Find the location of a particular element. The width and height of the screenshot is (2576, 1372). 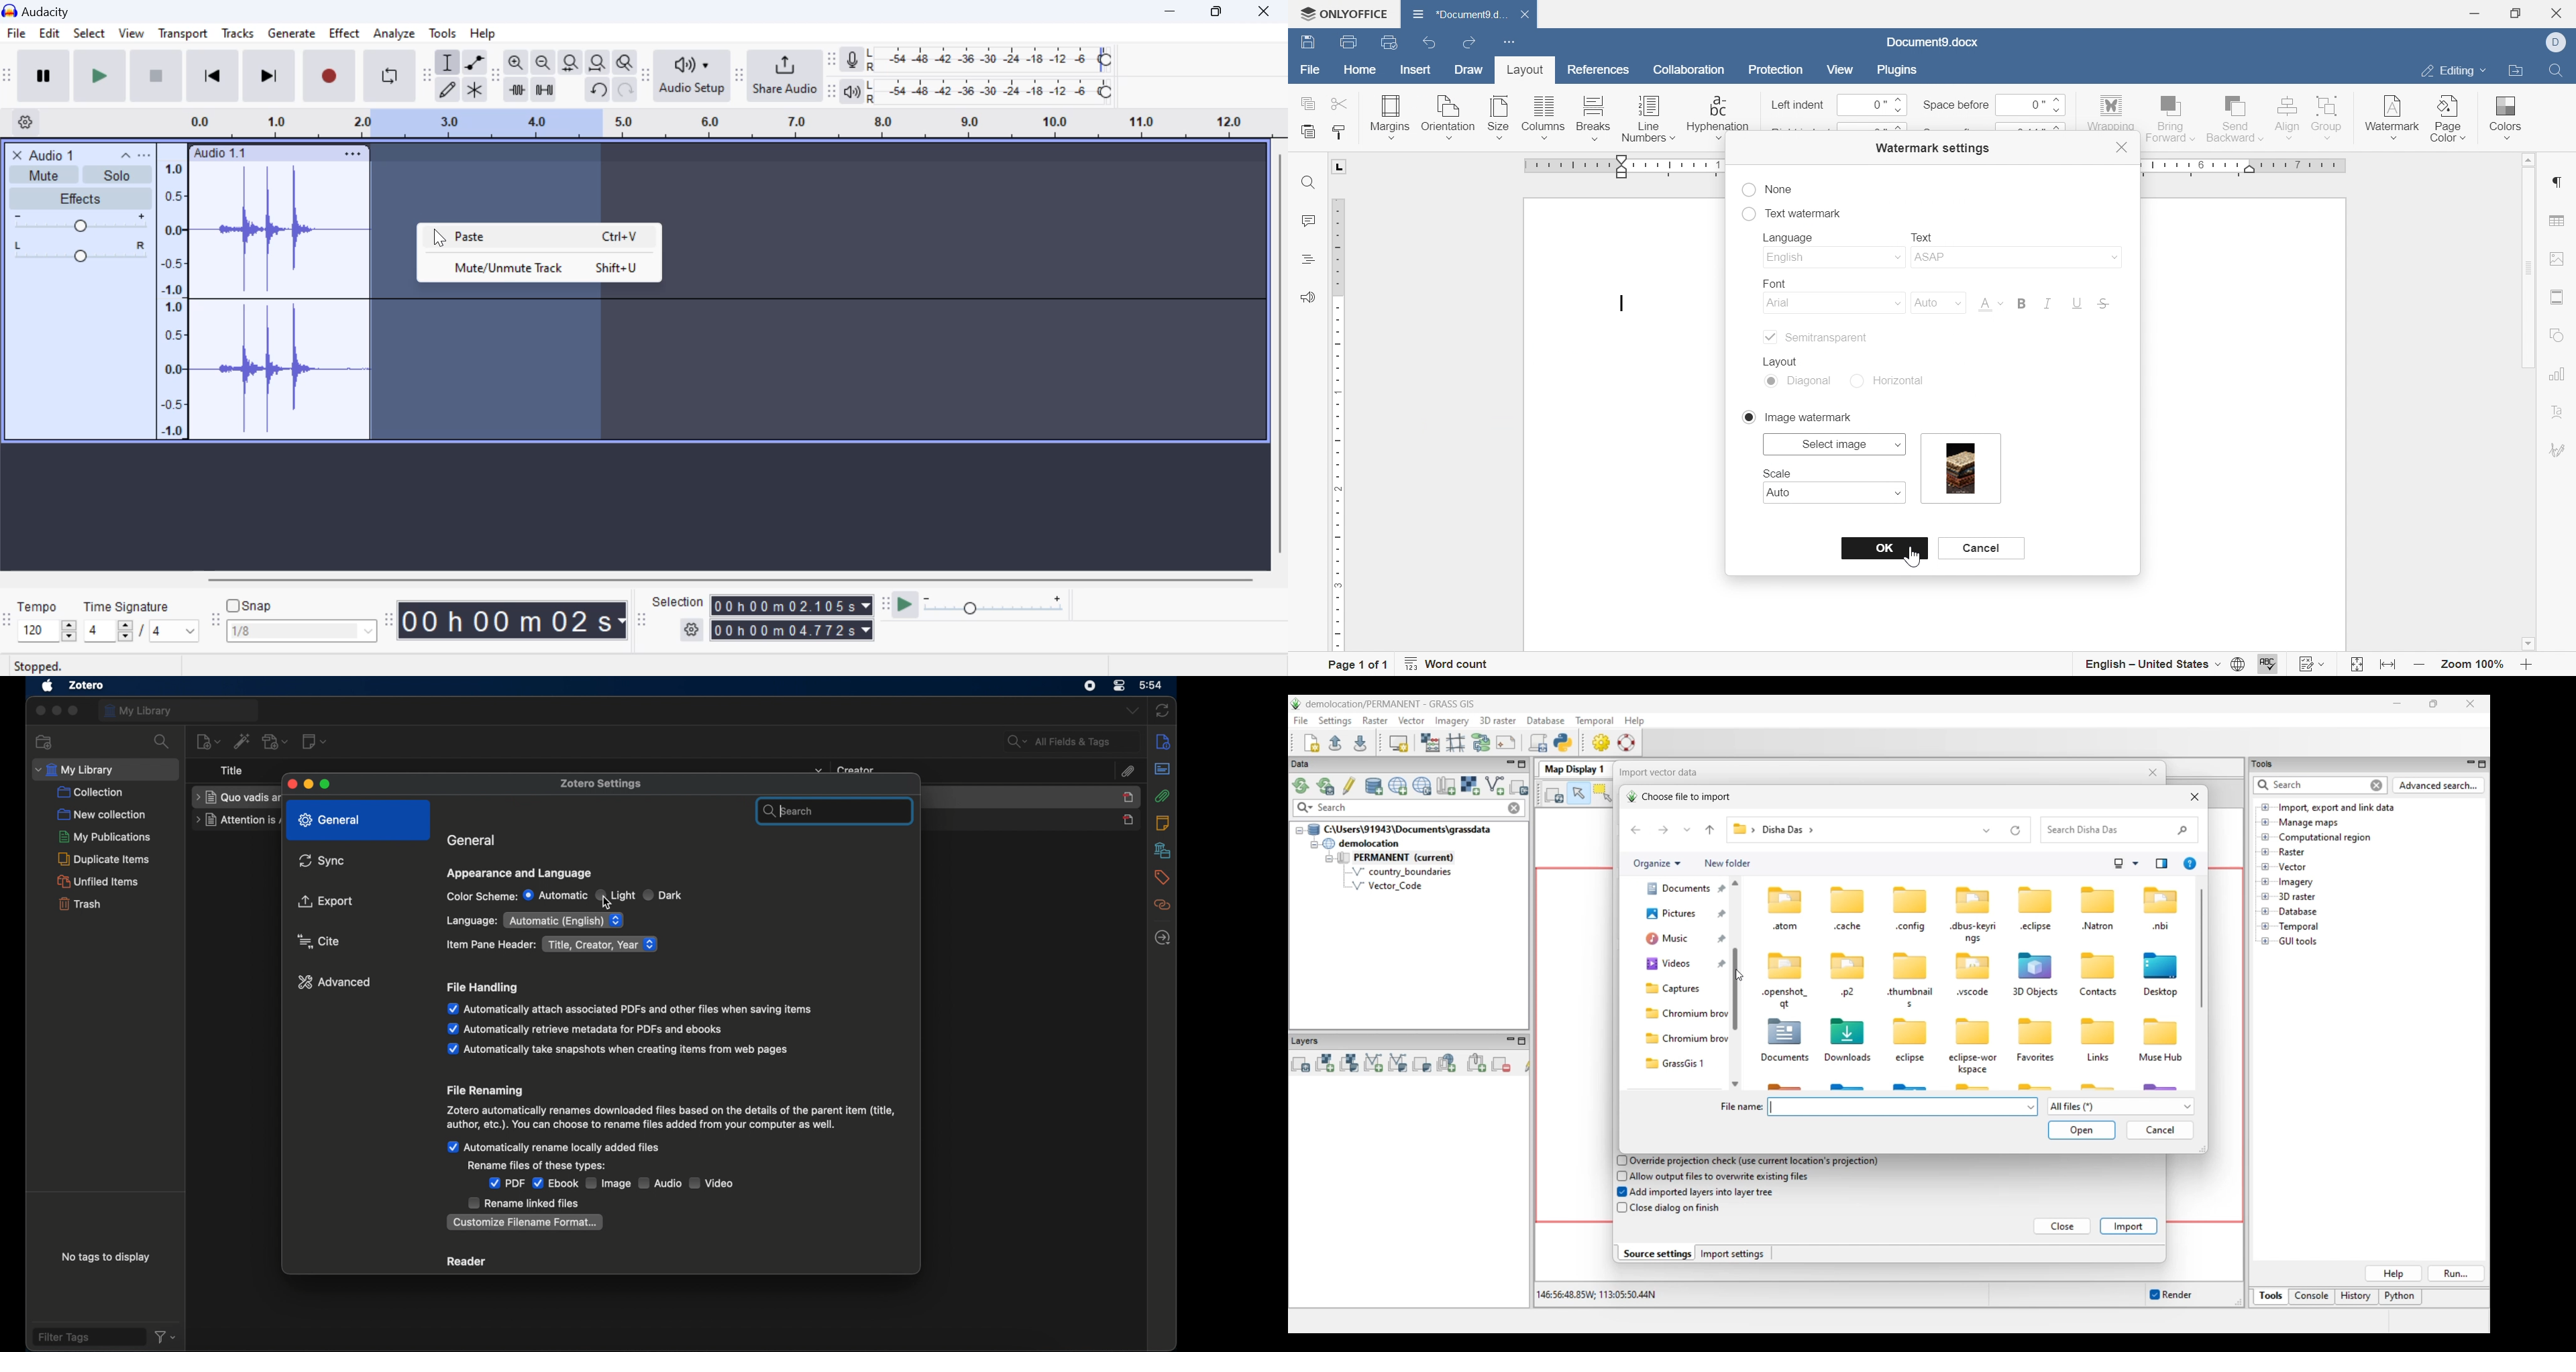

Area Selected is located at coordinates (488, 363).